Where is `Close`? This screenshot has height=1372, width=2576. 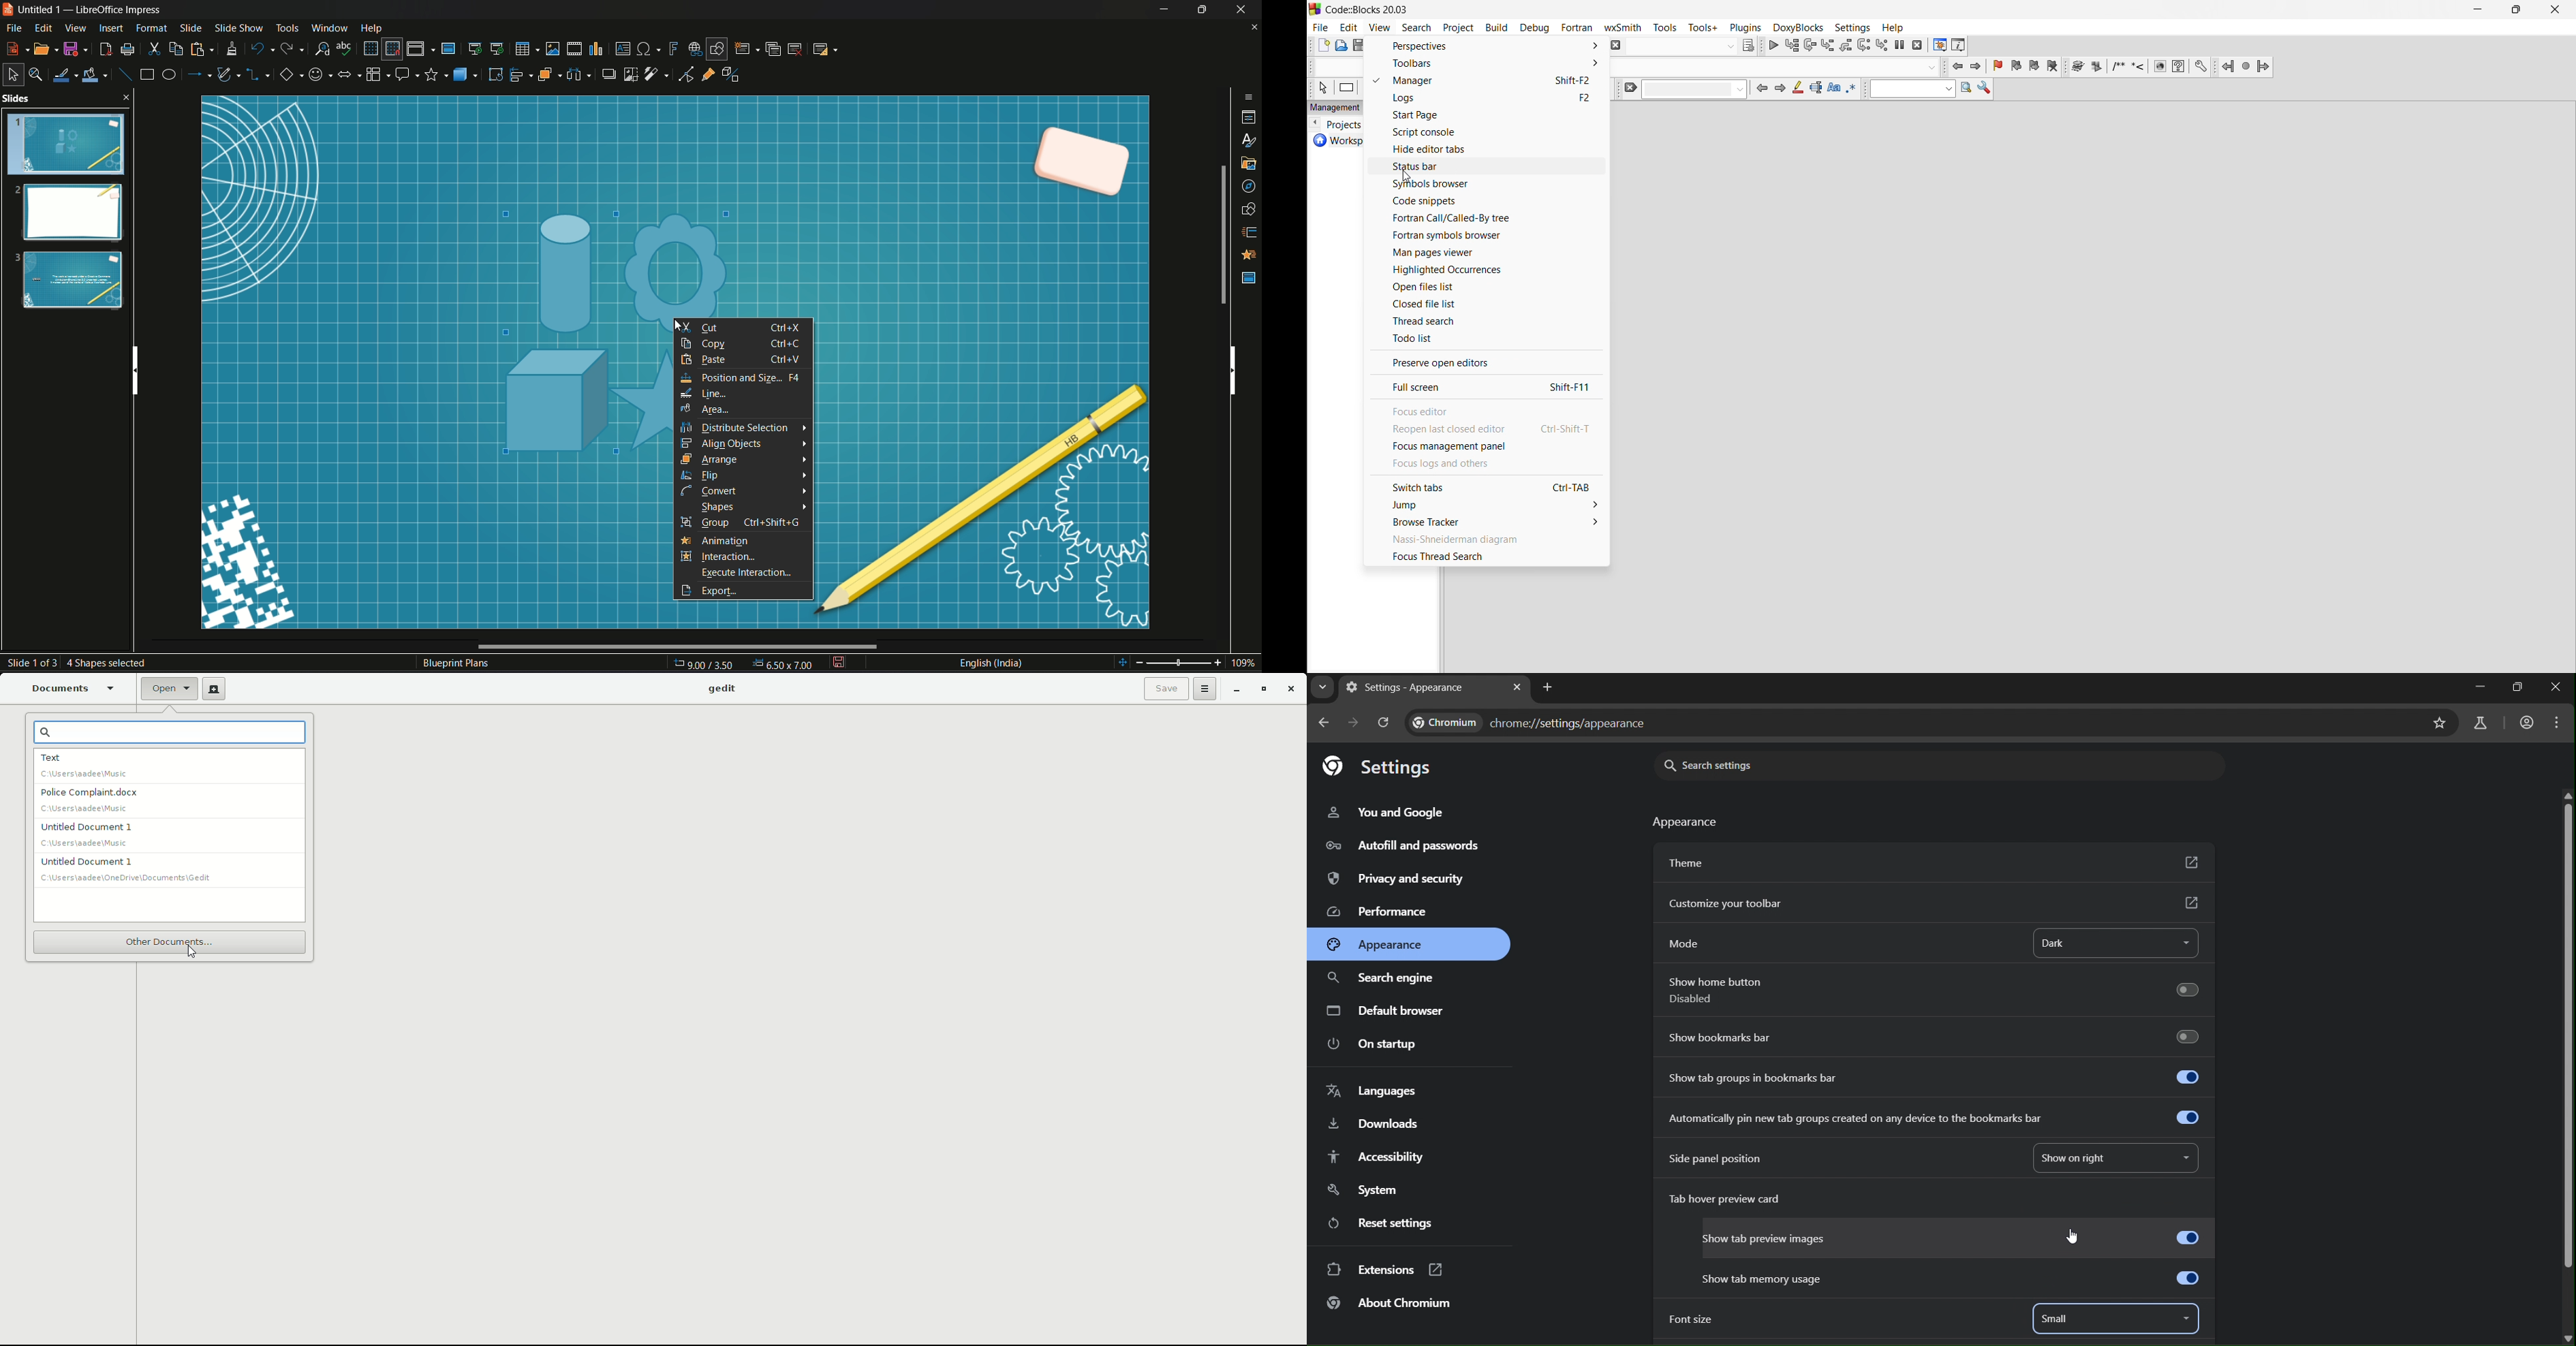 Close is located at coordinates (1242, 9).